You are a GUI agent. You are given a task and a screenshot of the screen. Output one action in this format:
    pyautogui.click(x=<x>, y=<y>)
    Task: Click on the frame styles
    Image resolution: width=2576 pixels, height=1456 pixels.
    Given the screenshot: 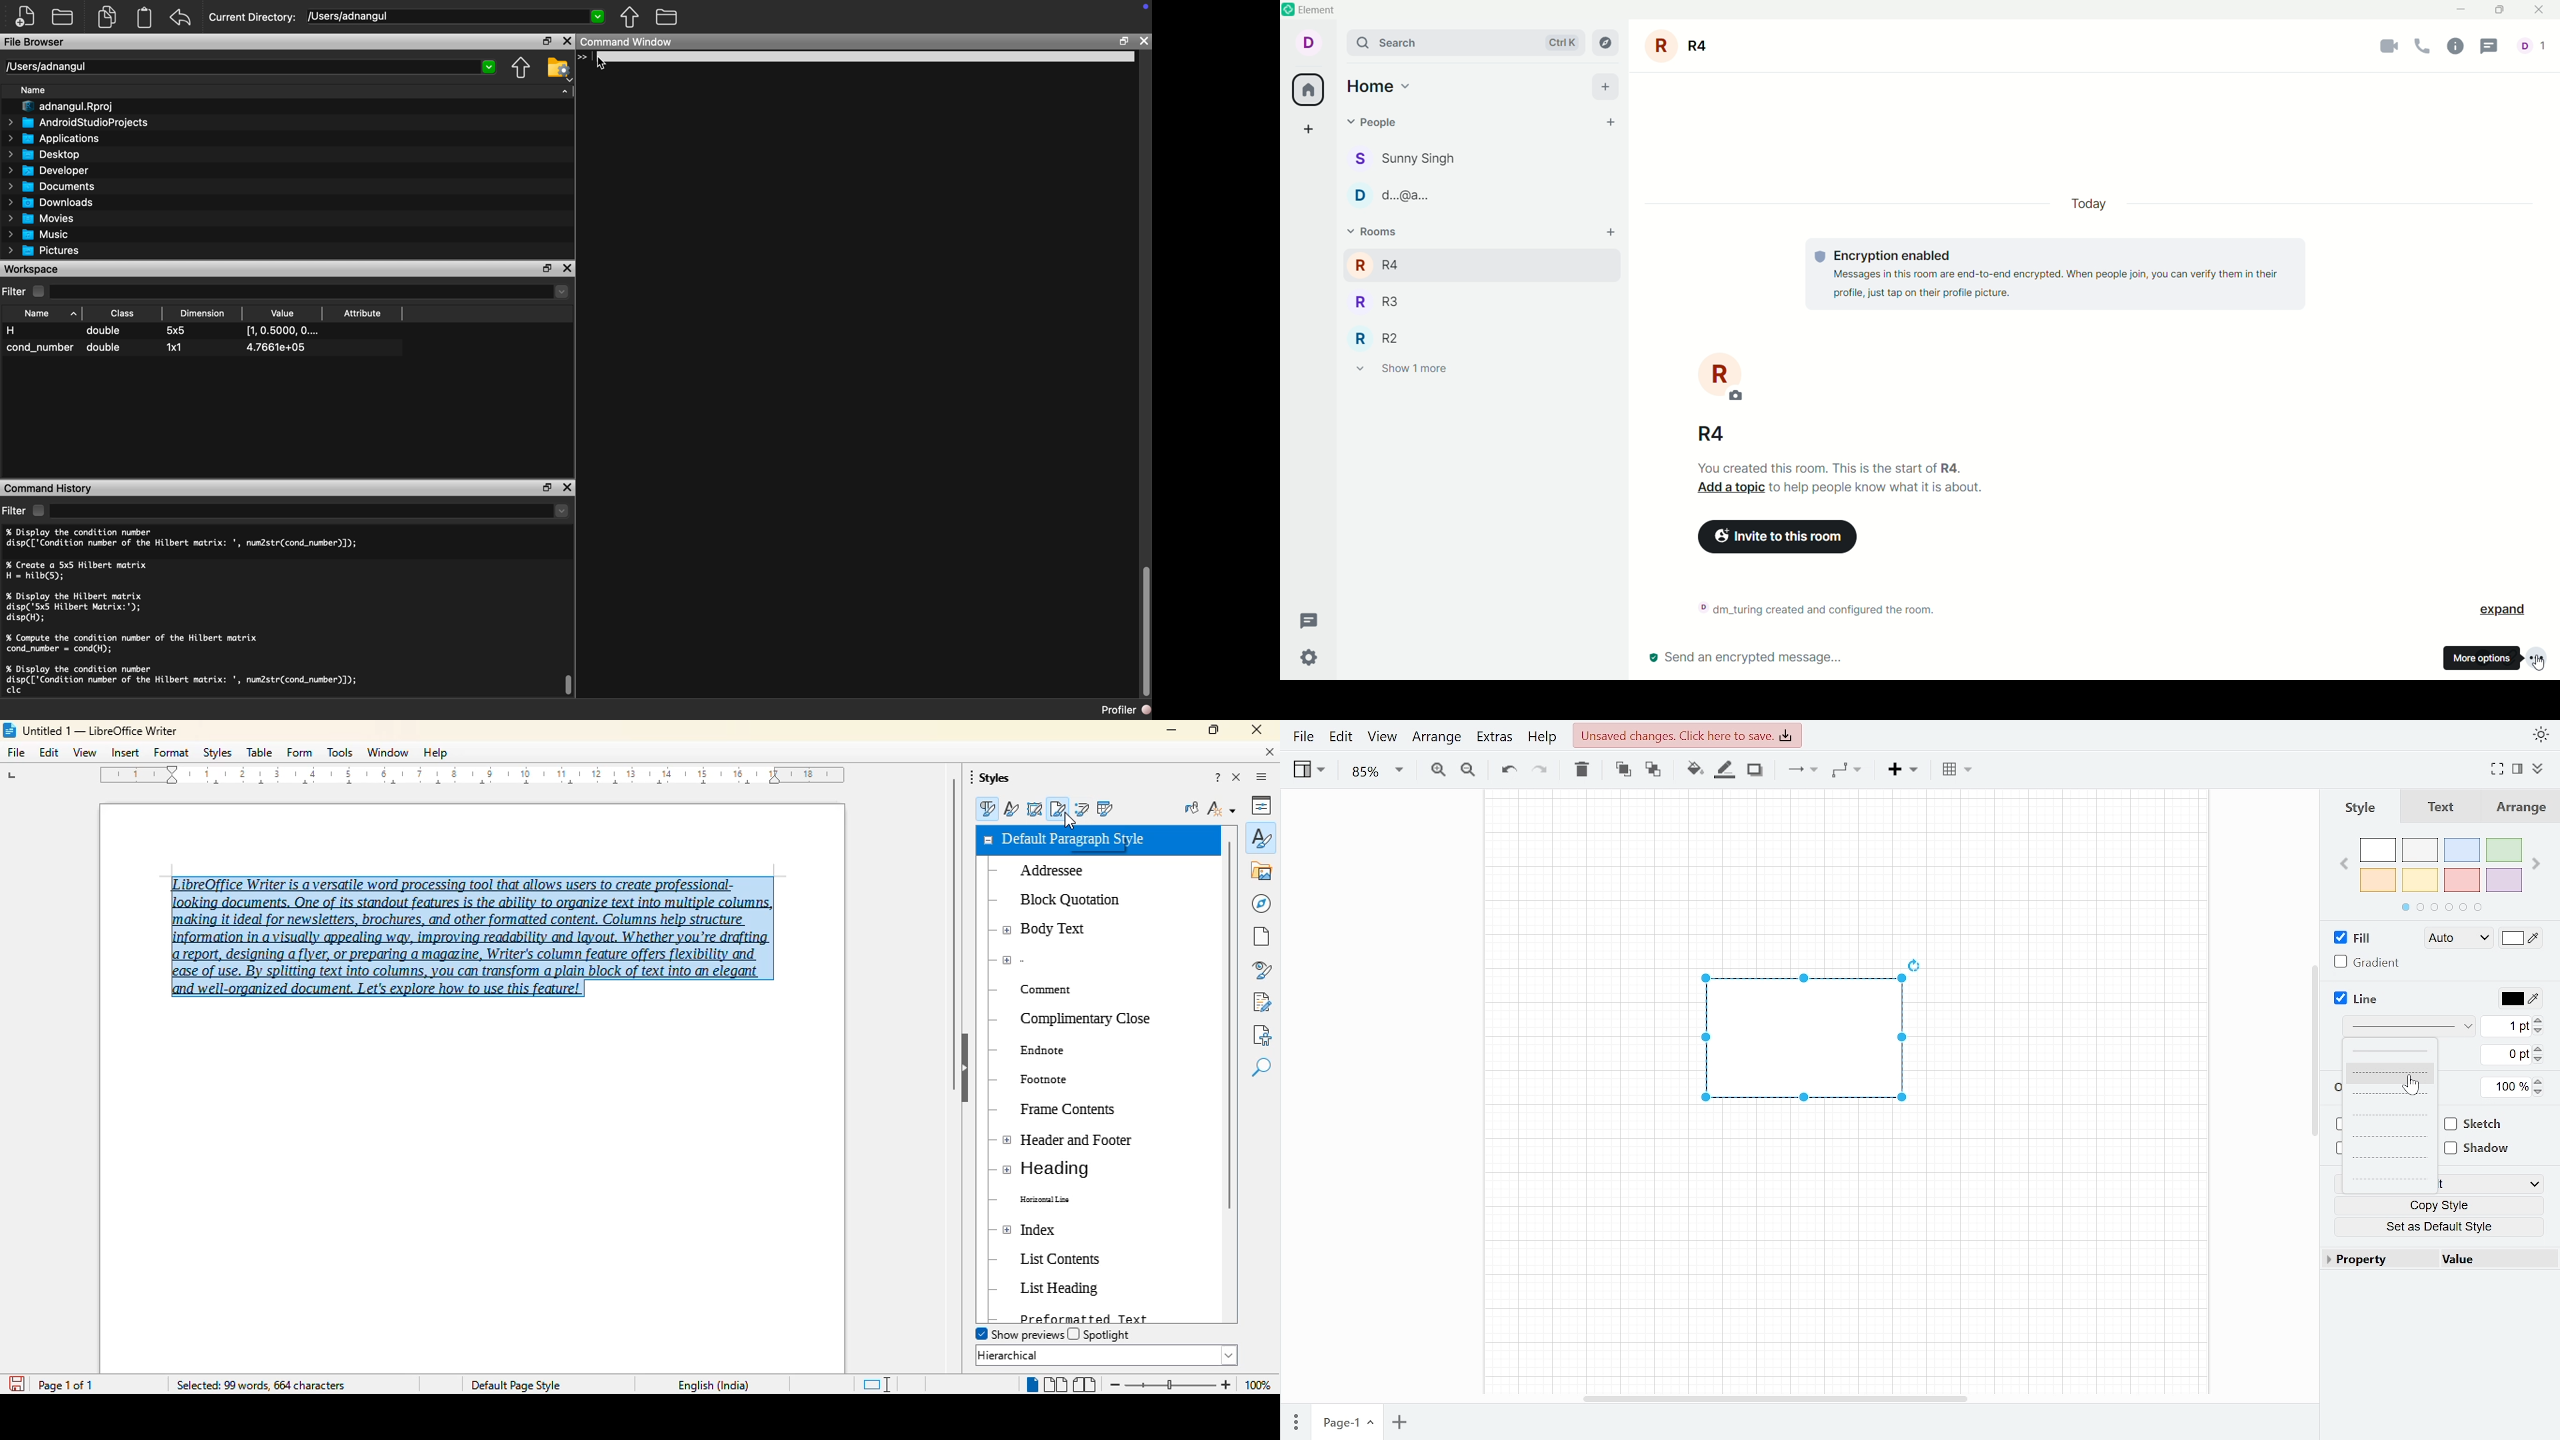 What is the action you would take?
    pyautogui.click(x=1034, y=809)
    